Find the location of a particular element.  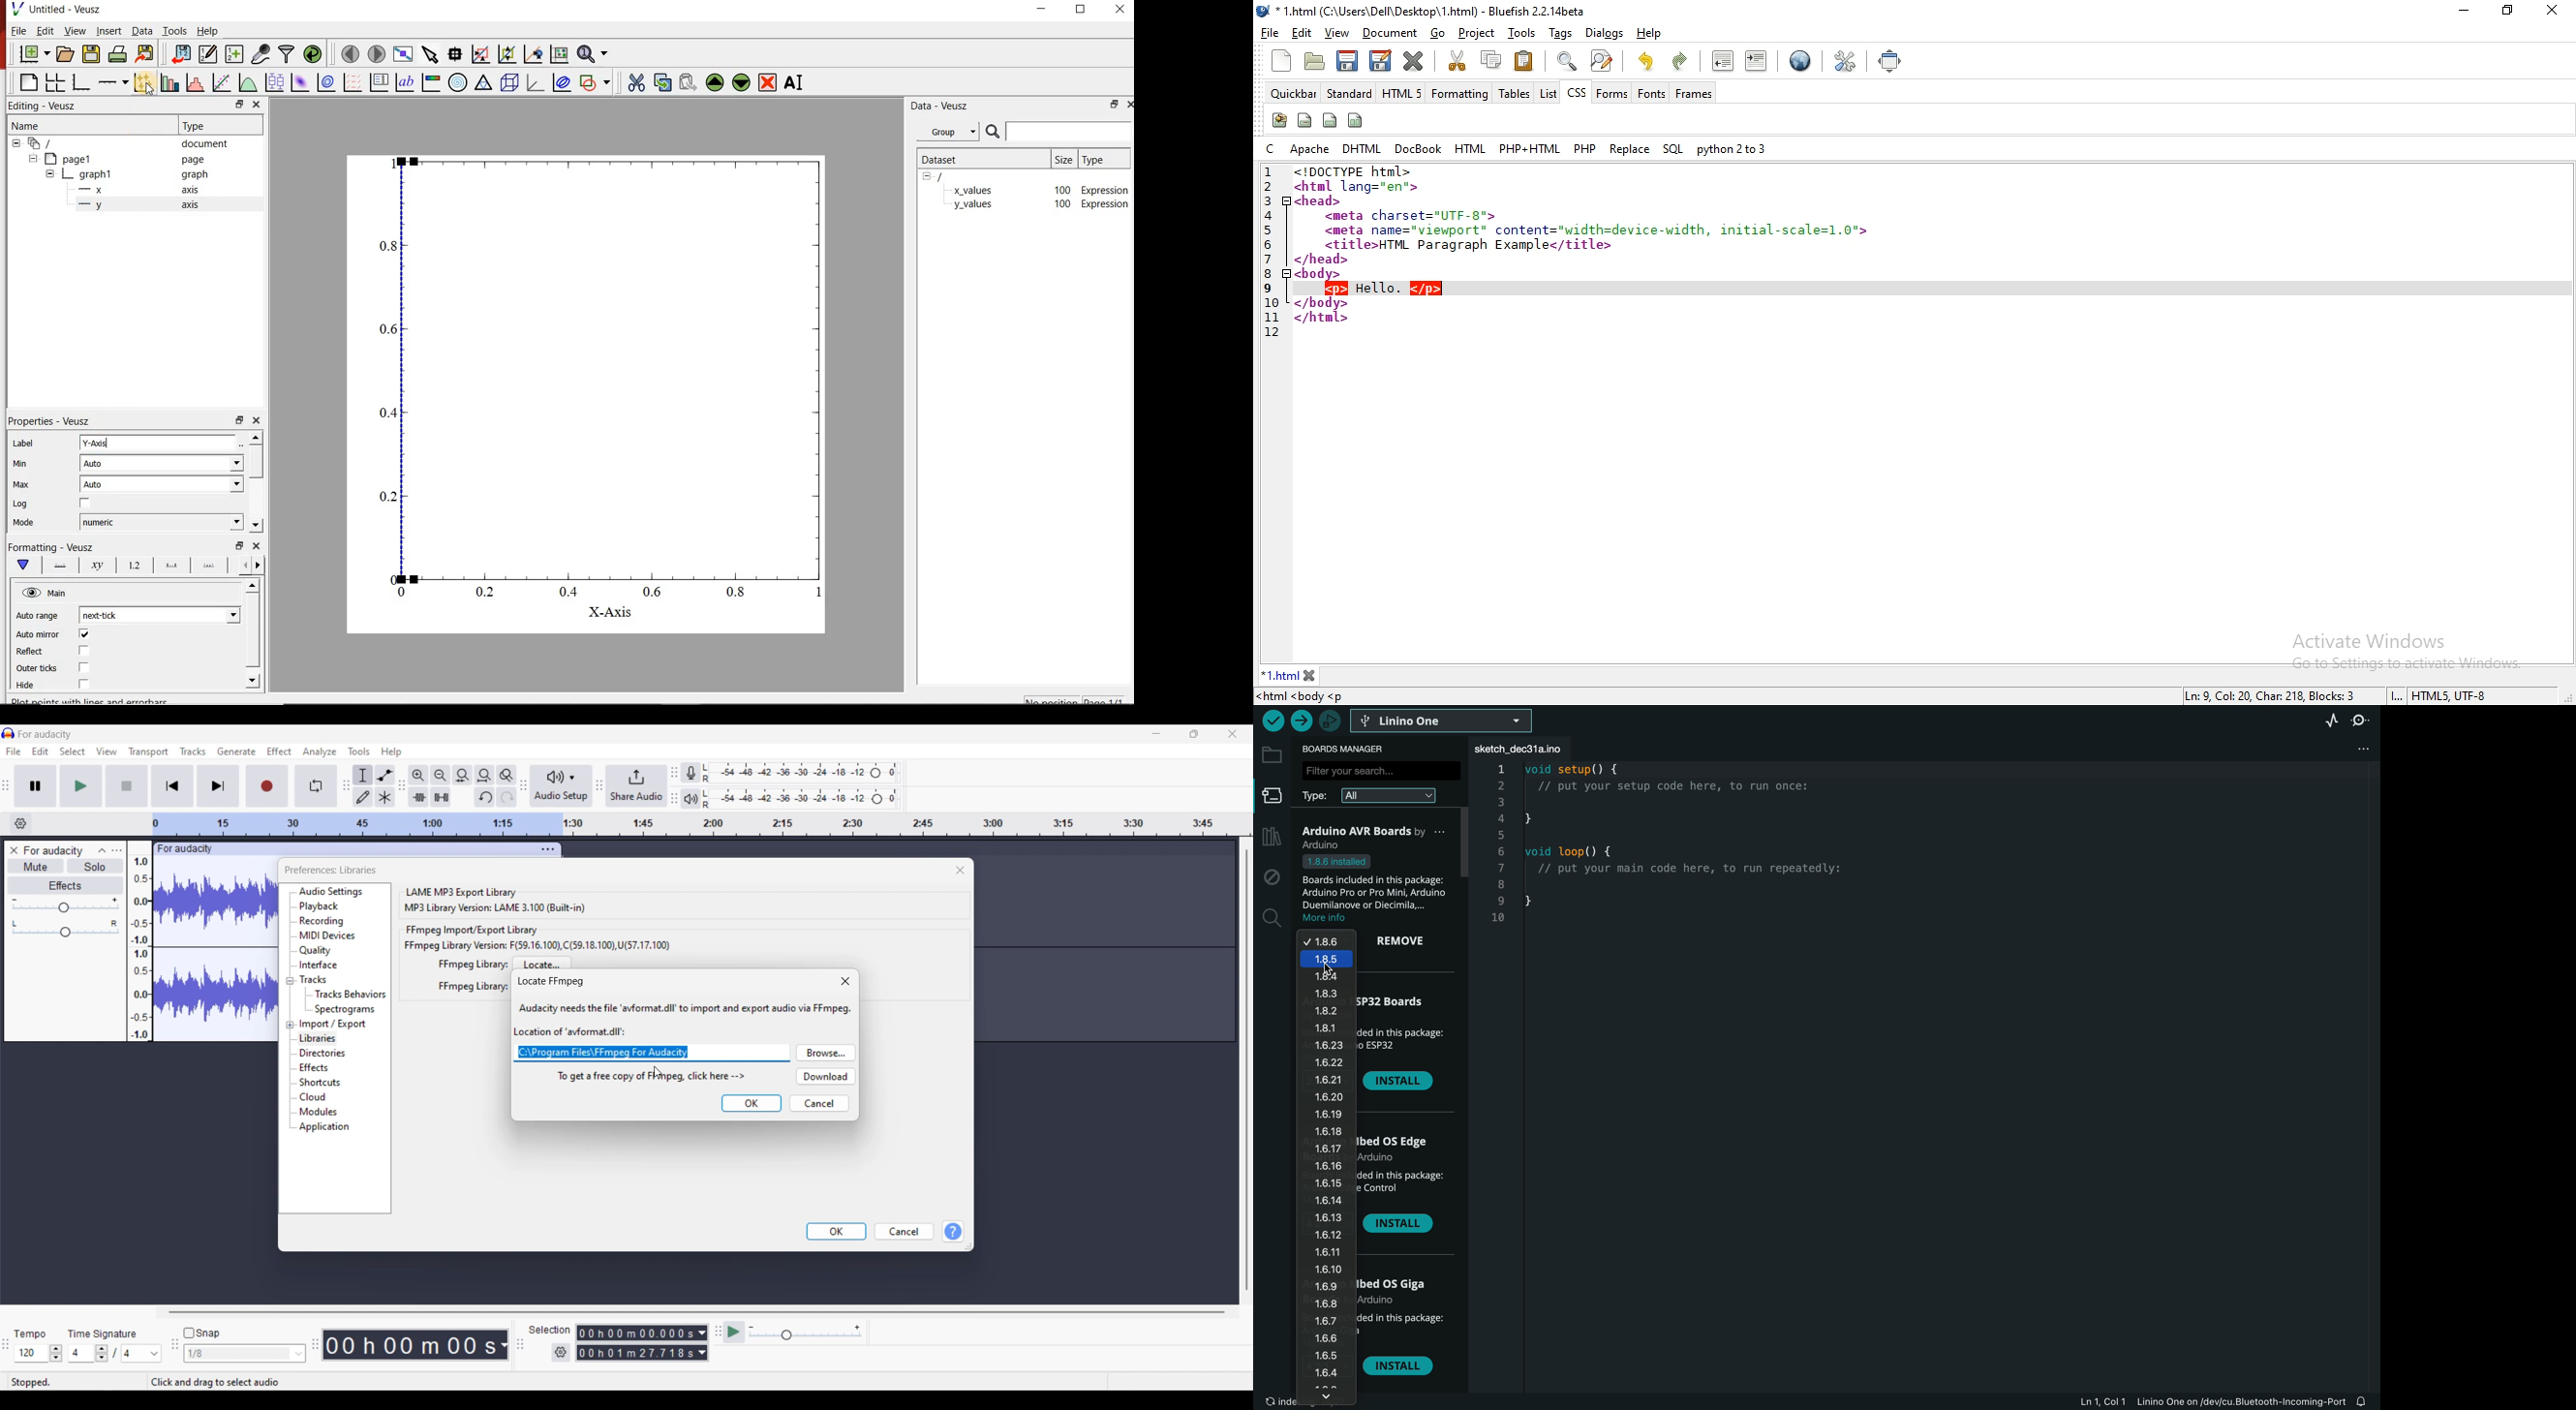

Playback is located at coordinates (324, 907).